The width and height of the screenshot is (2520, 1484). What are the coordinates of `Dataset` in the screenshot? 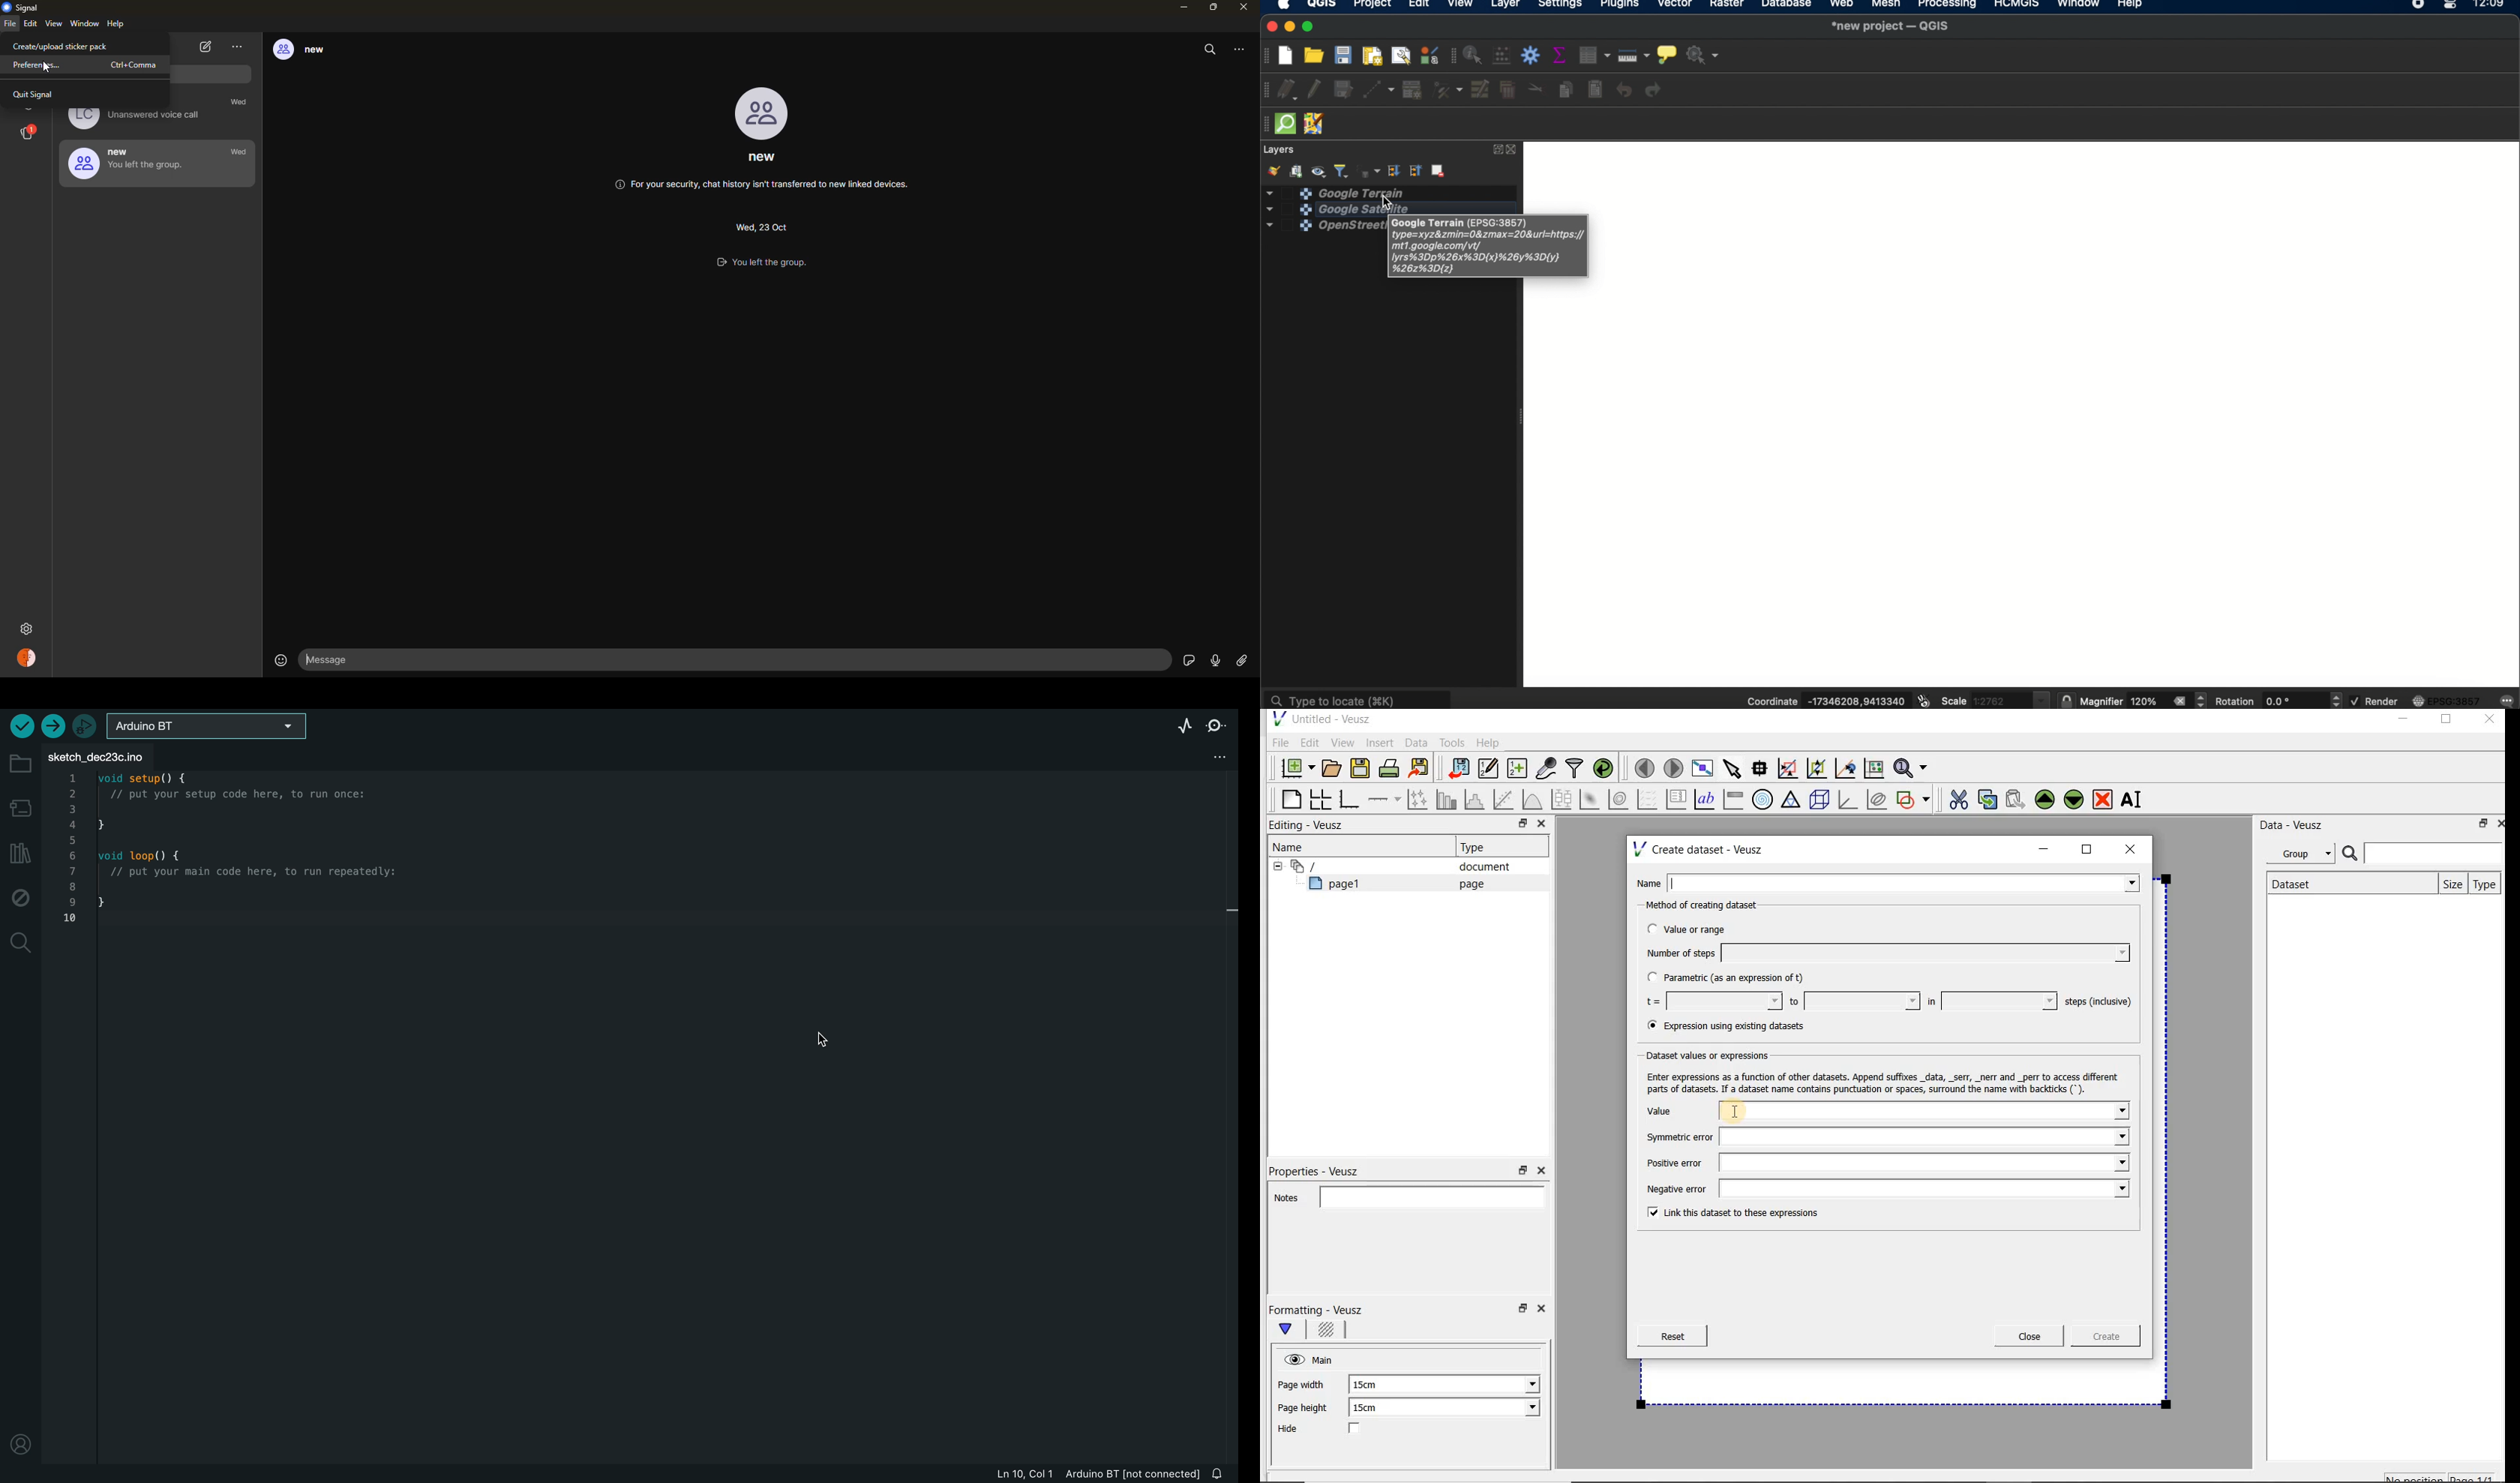 It's located at (2299, 882).